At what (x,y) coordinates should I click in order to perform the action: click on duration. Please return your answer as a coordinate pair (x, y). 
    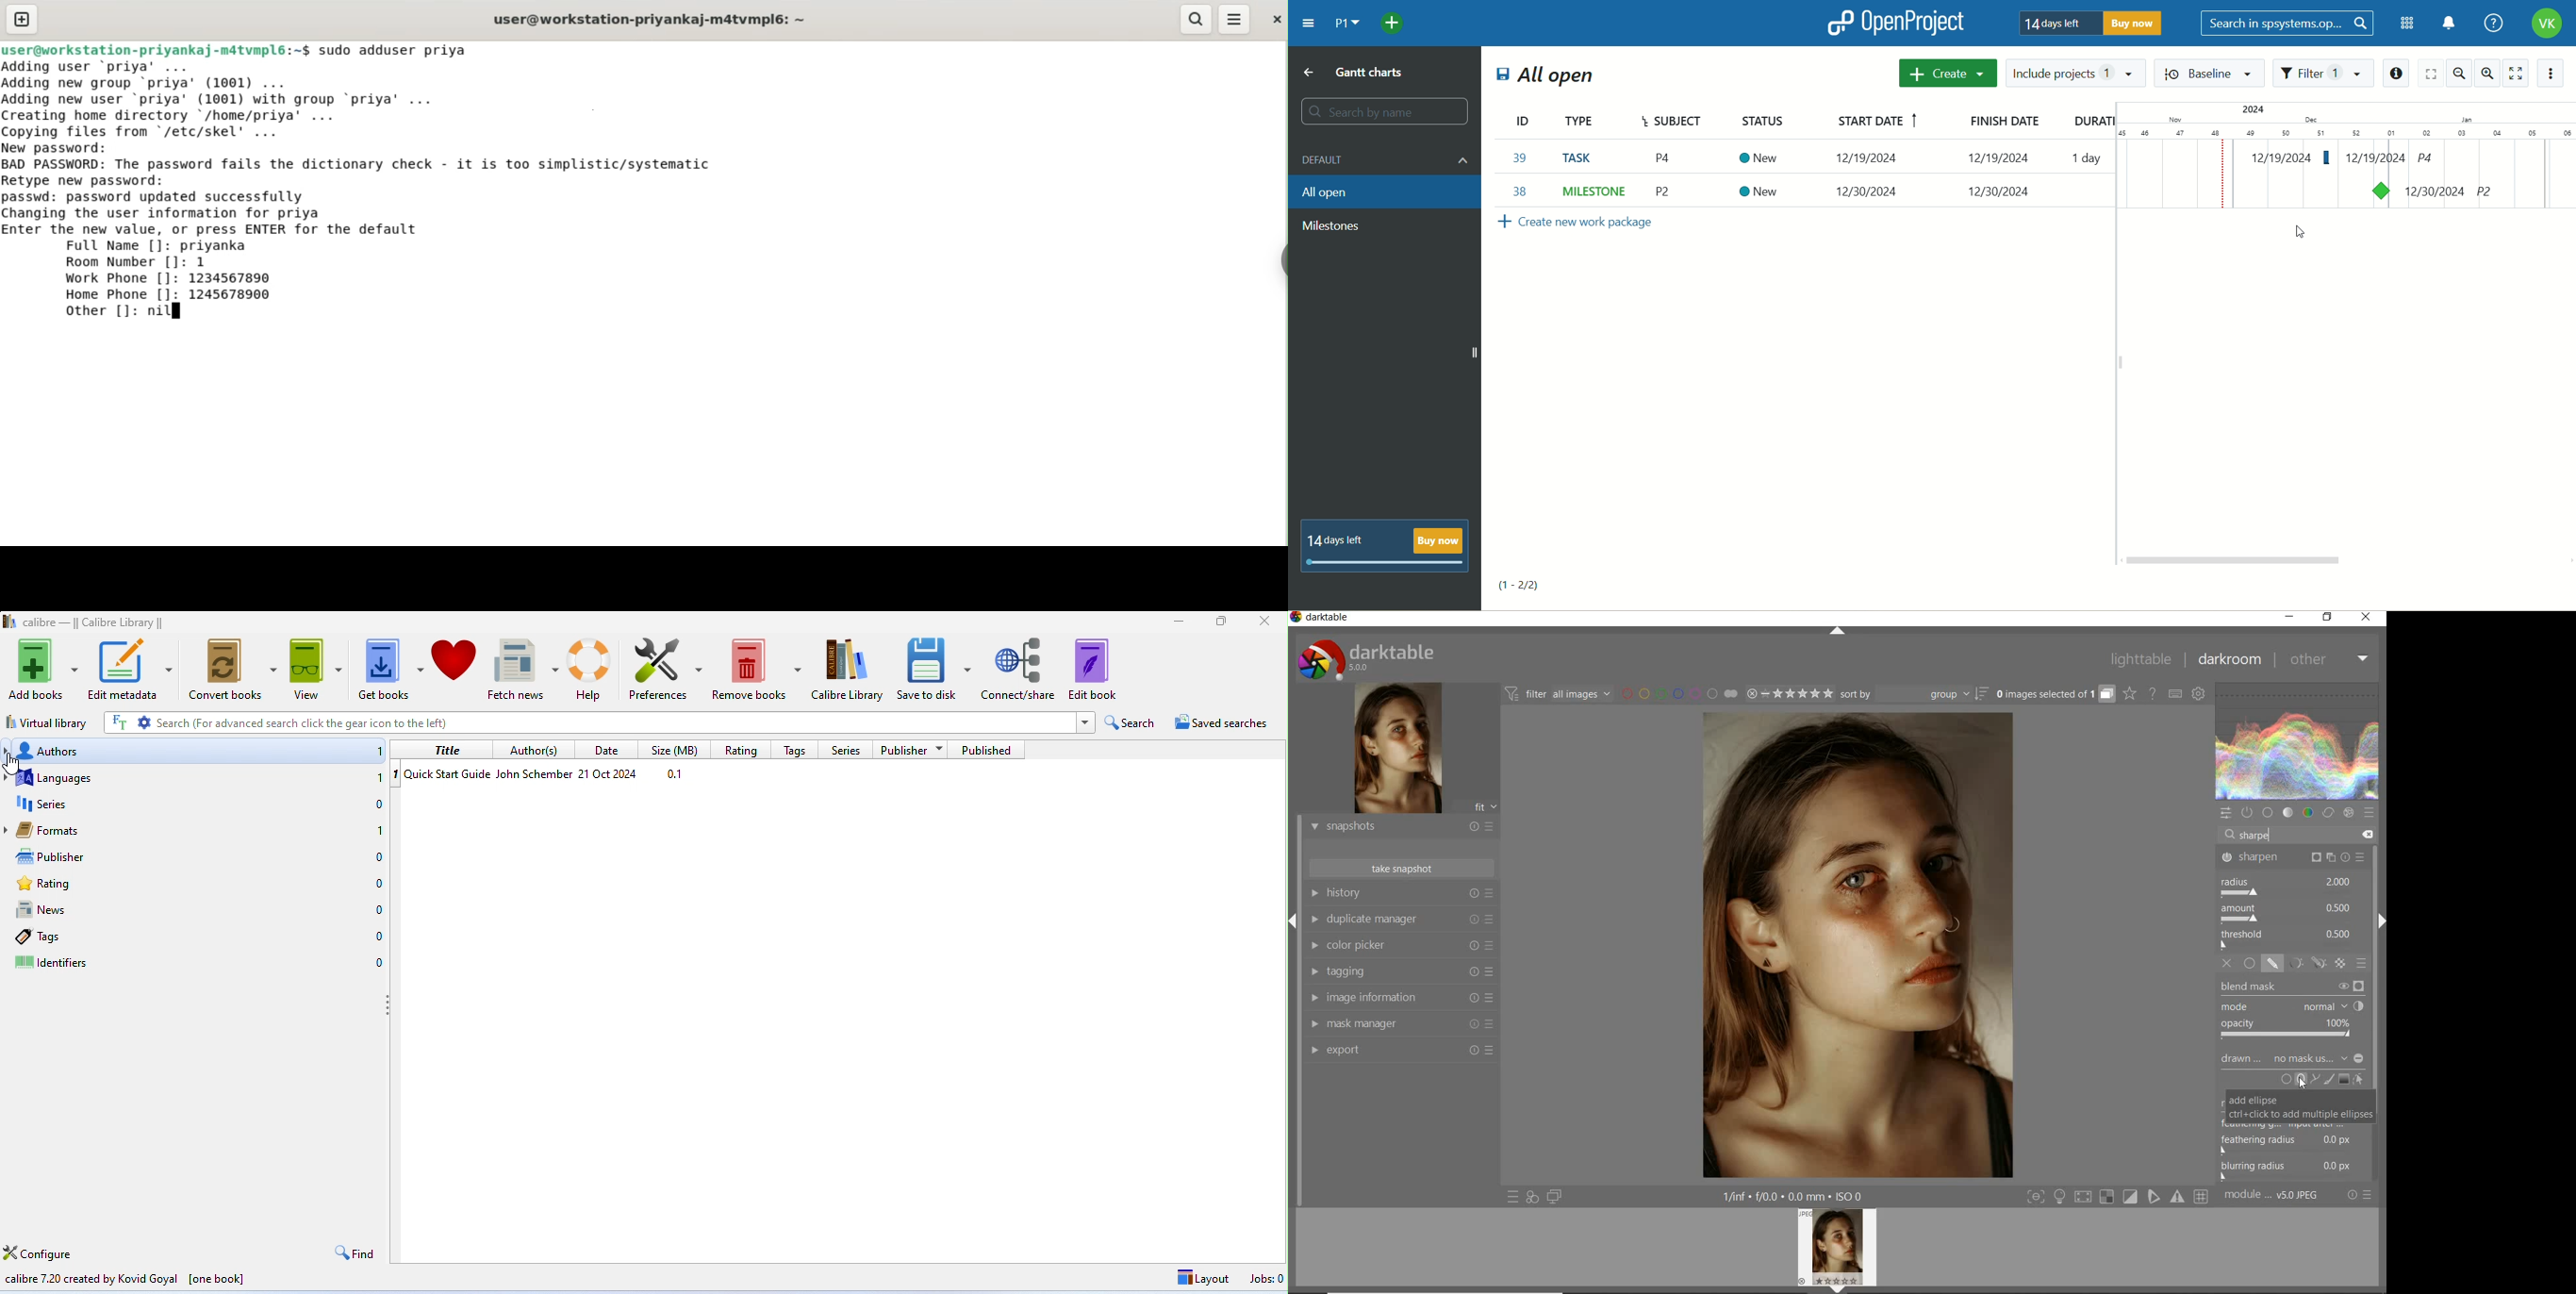
    Looking at the image, I should click on (2090, 123).